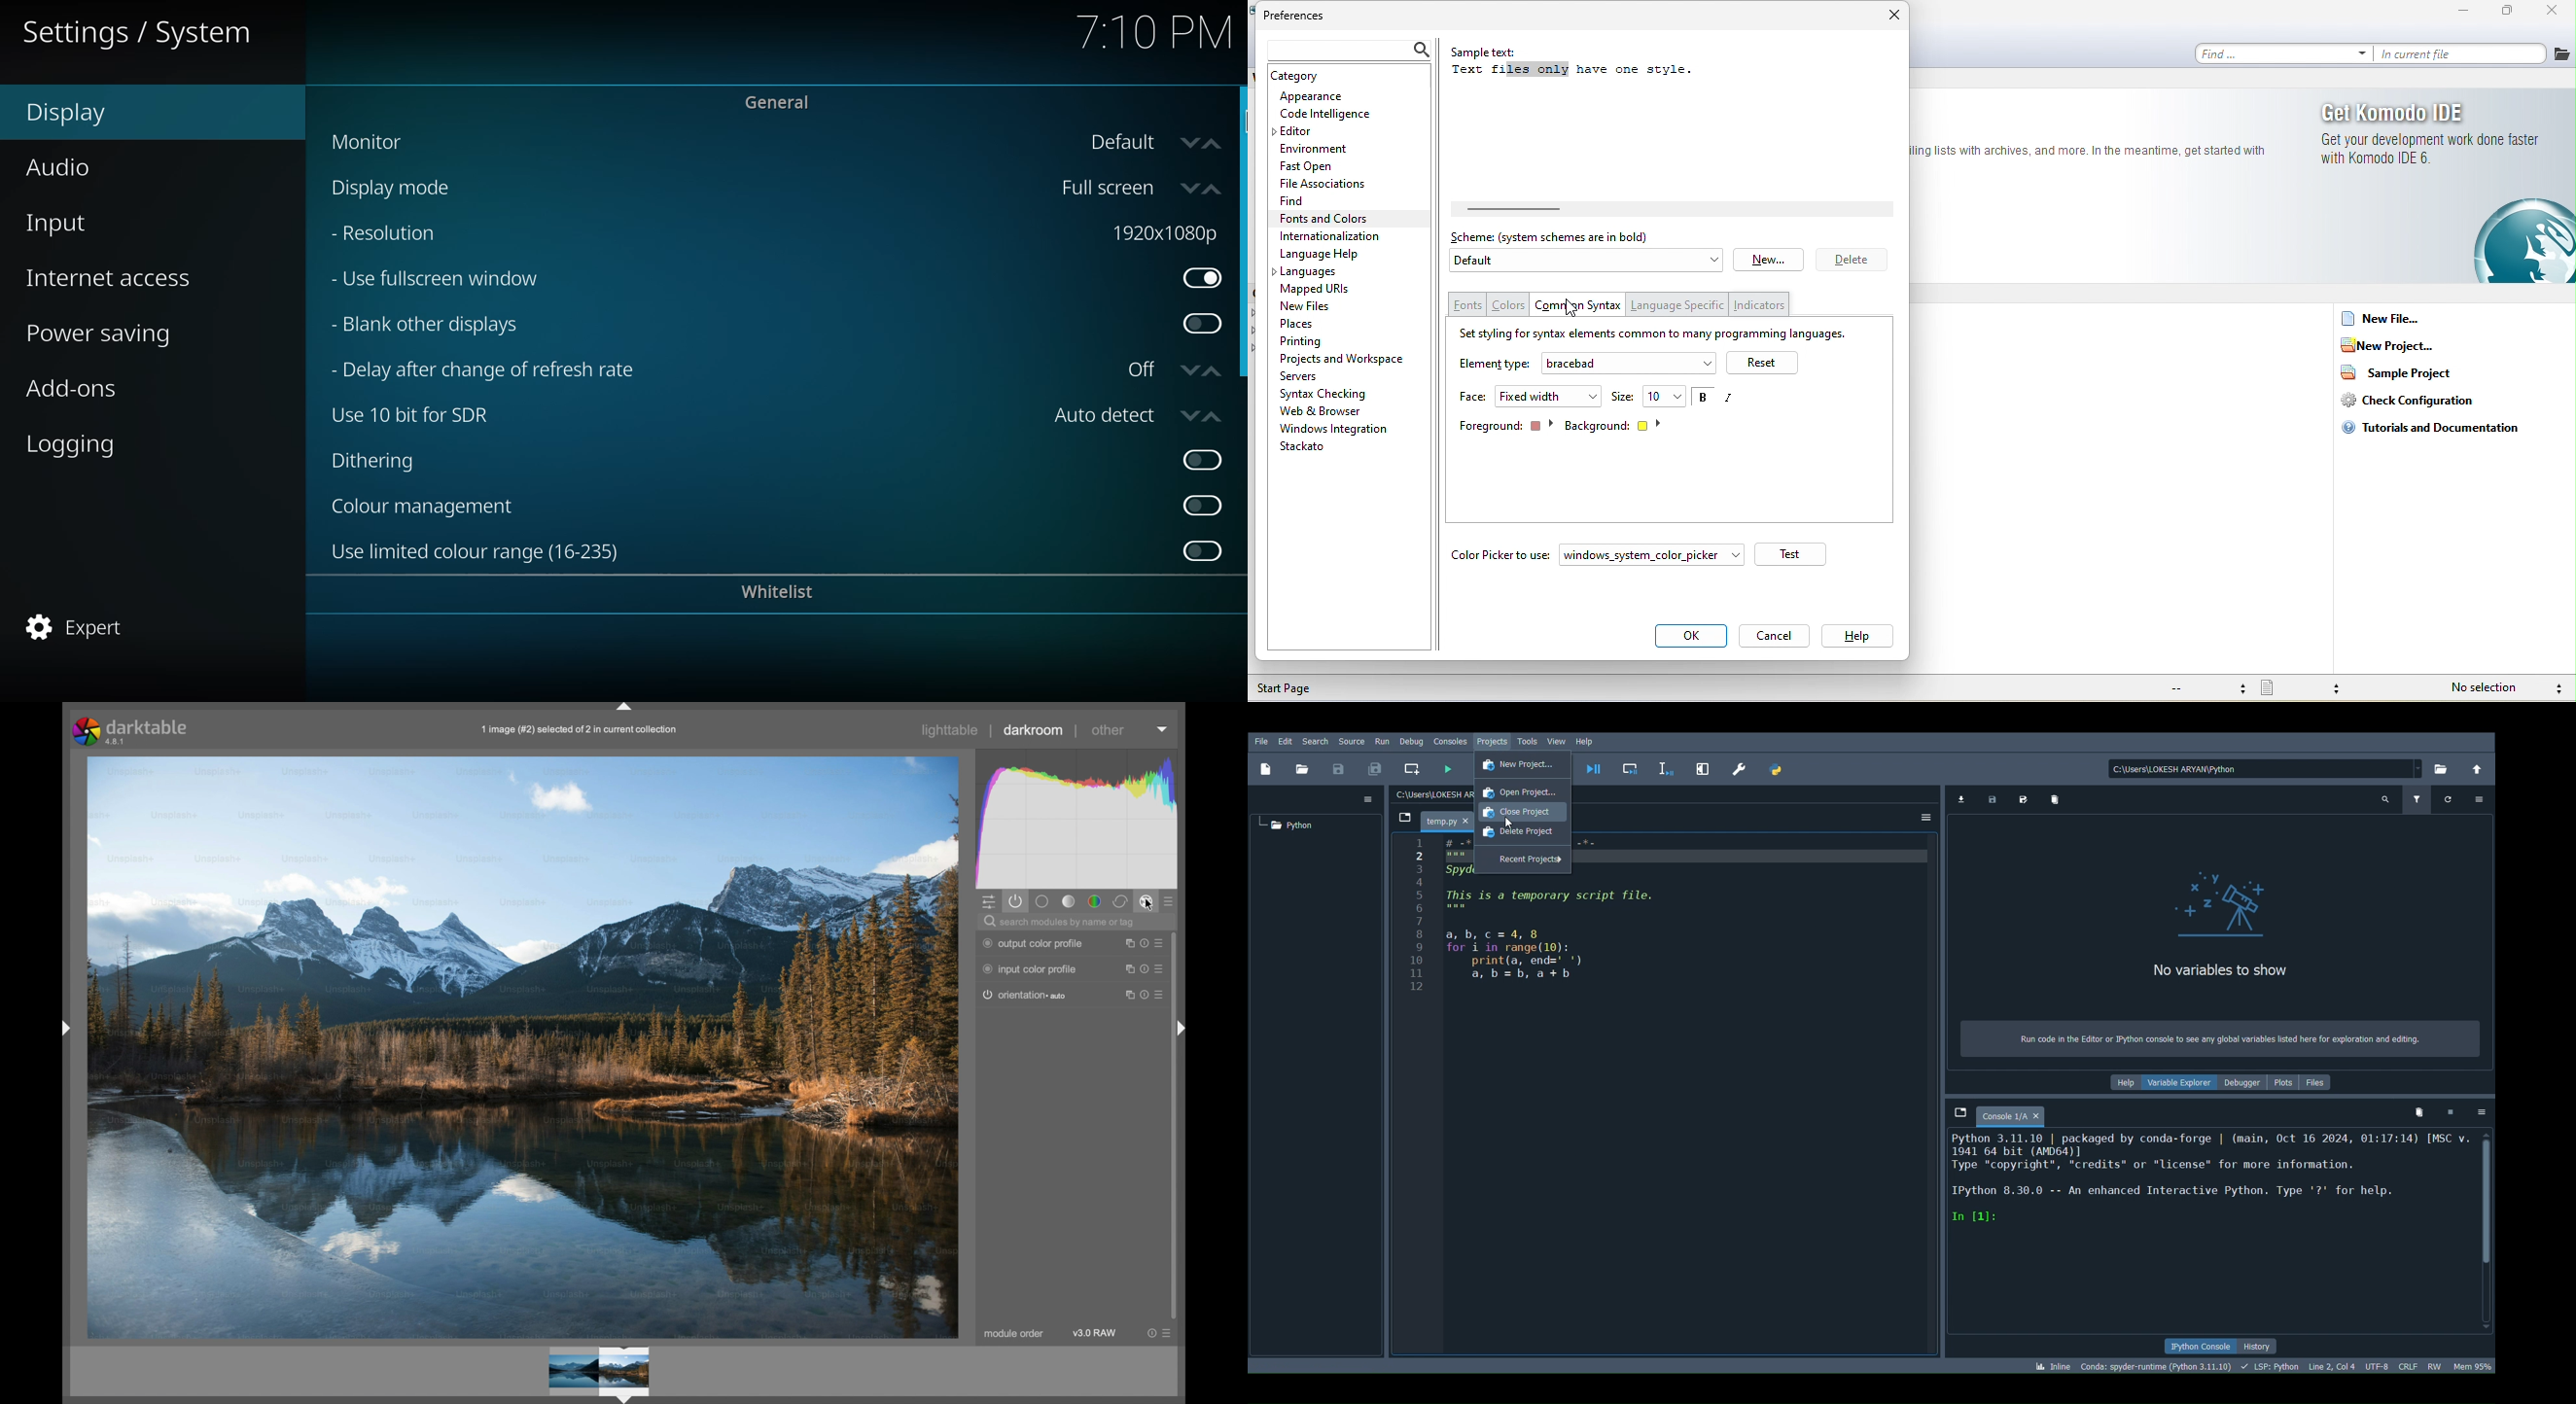  Describe the element at coordinates (1958, 1115) in the screenshot. I see `Browse tabs` at that location.